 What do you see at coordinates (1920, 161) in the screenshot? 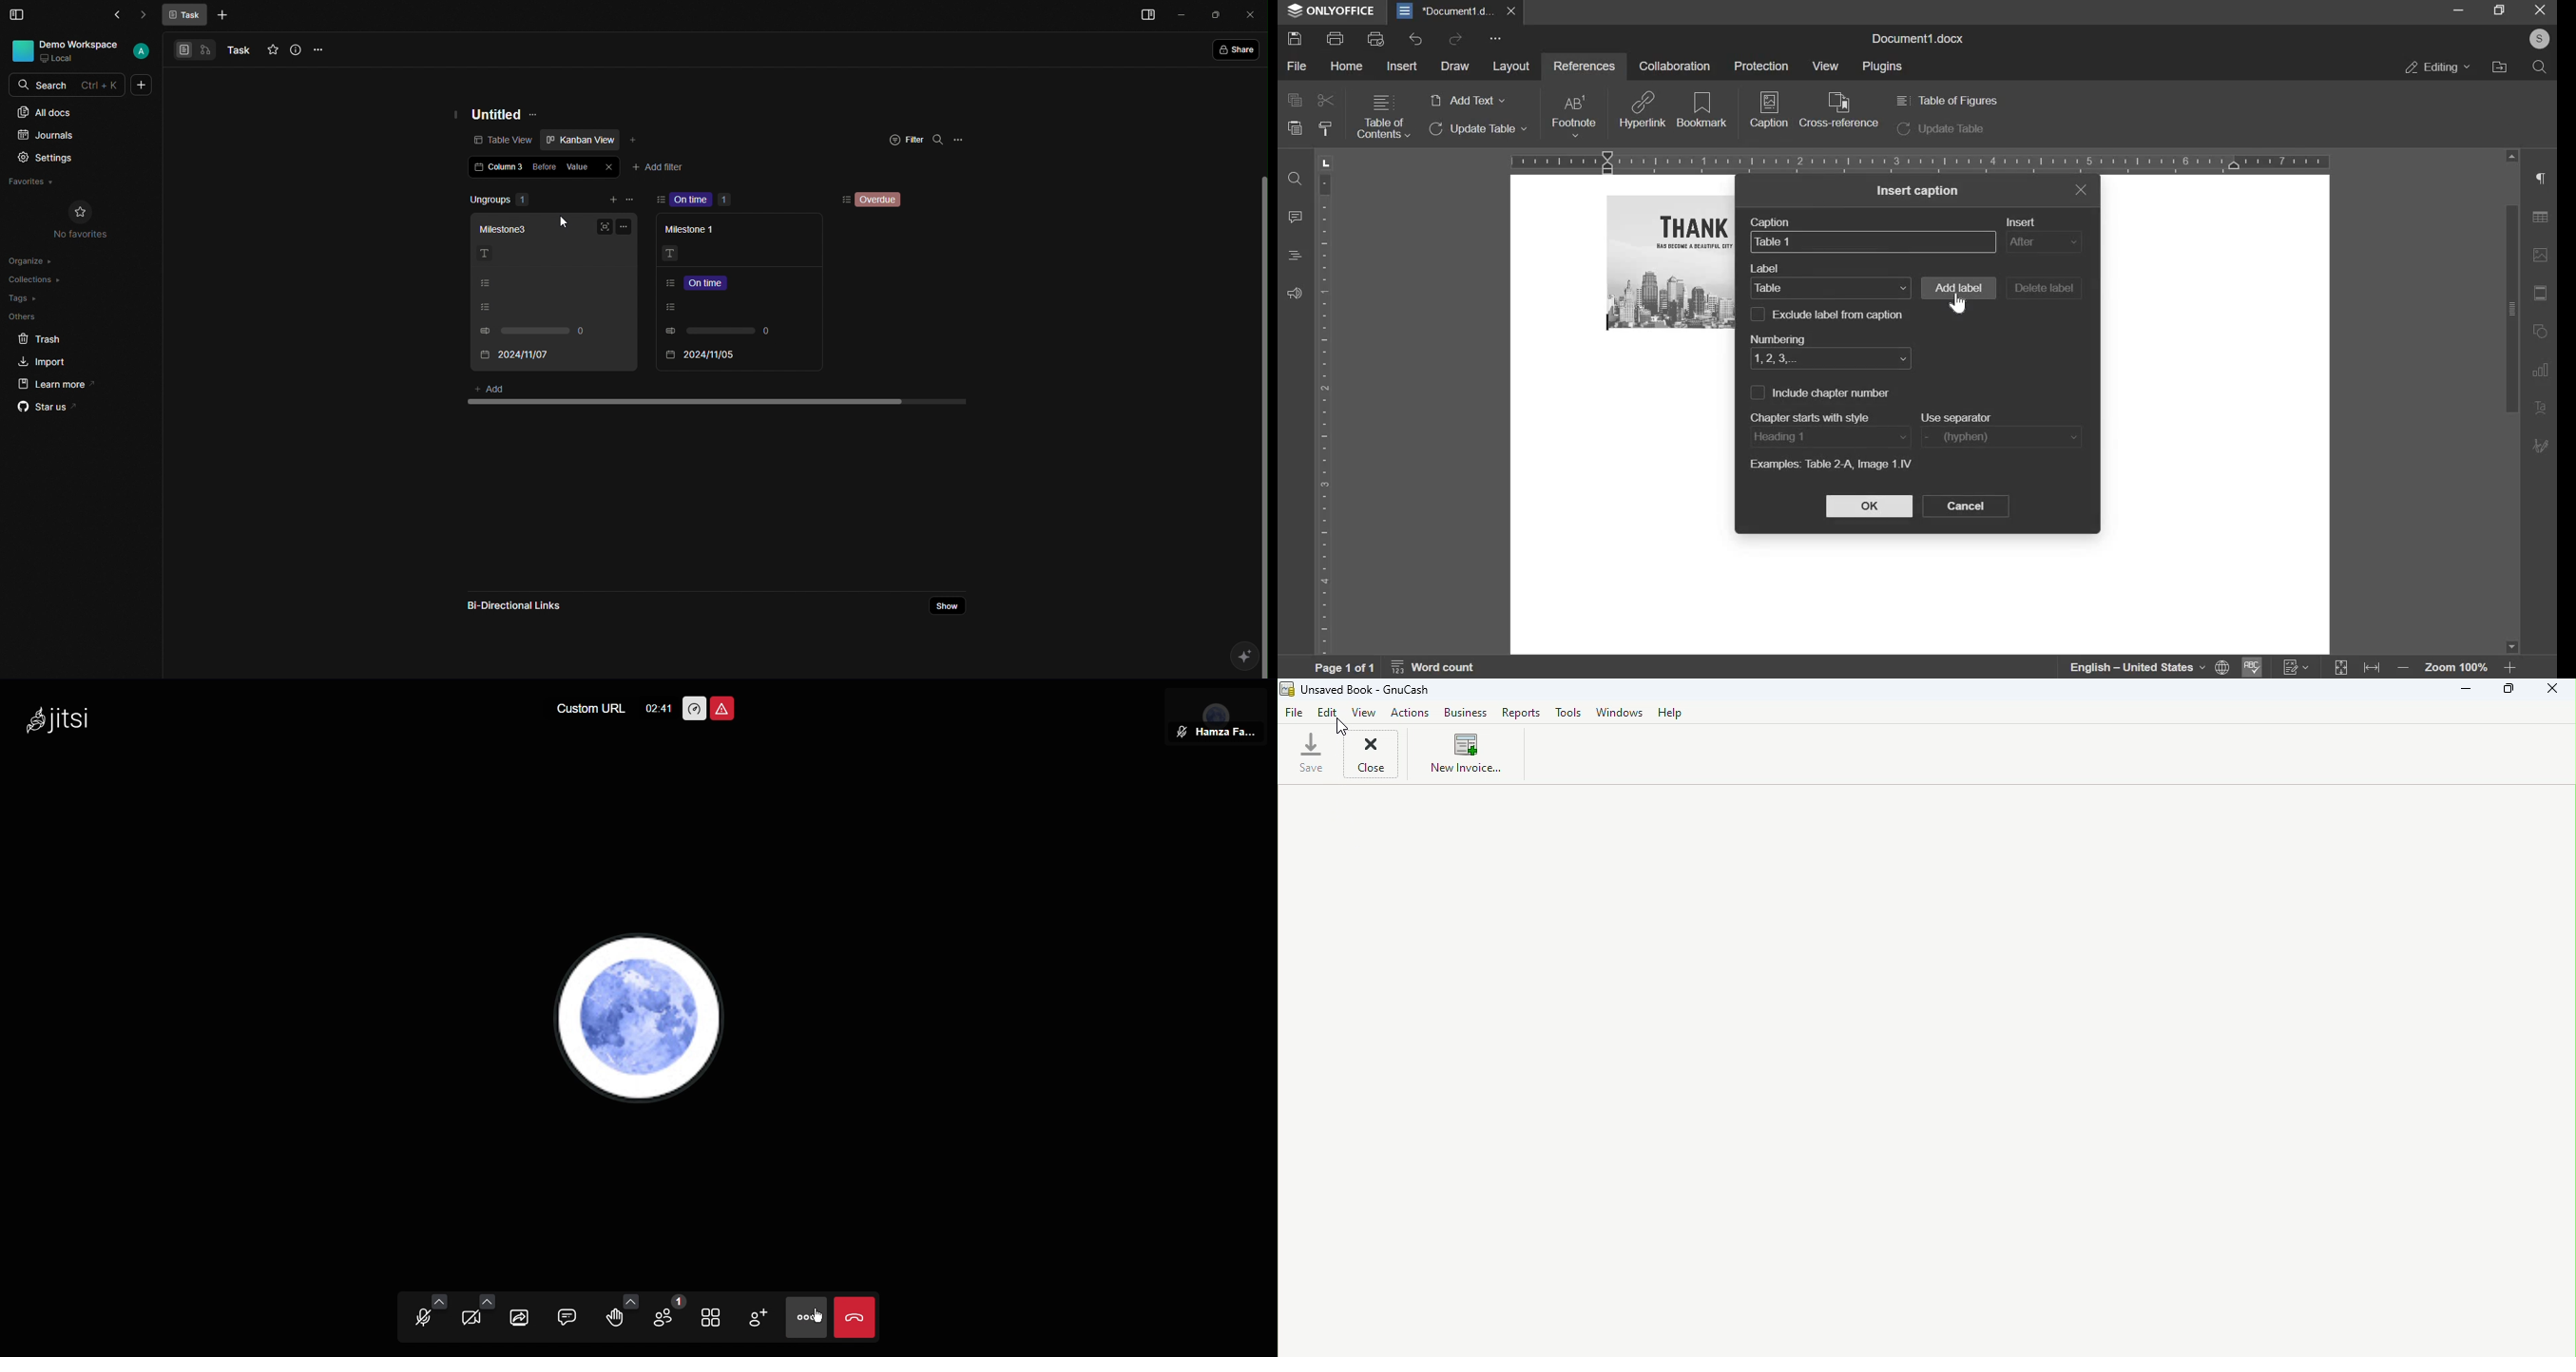
I see `horizontal scale` at bounding box center [1920, 161].